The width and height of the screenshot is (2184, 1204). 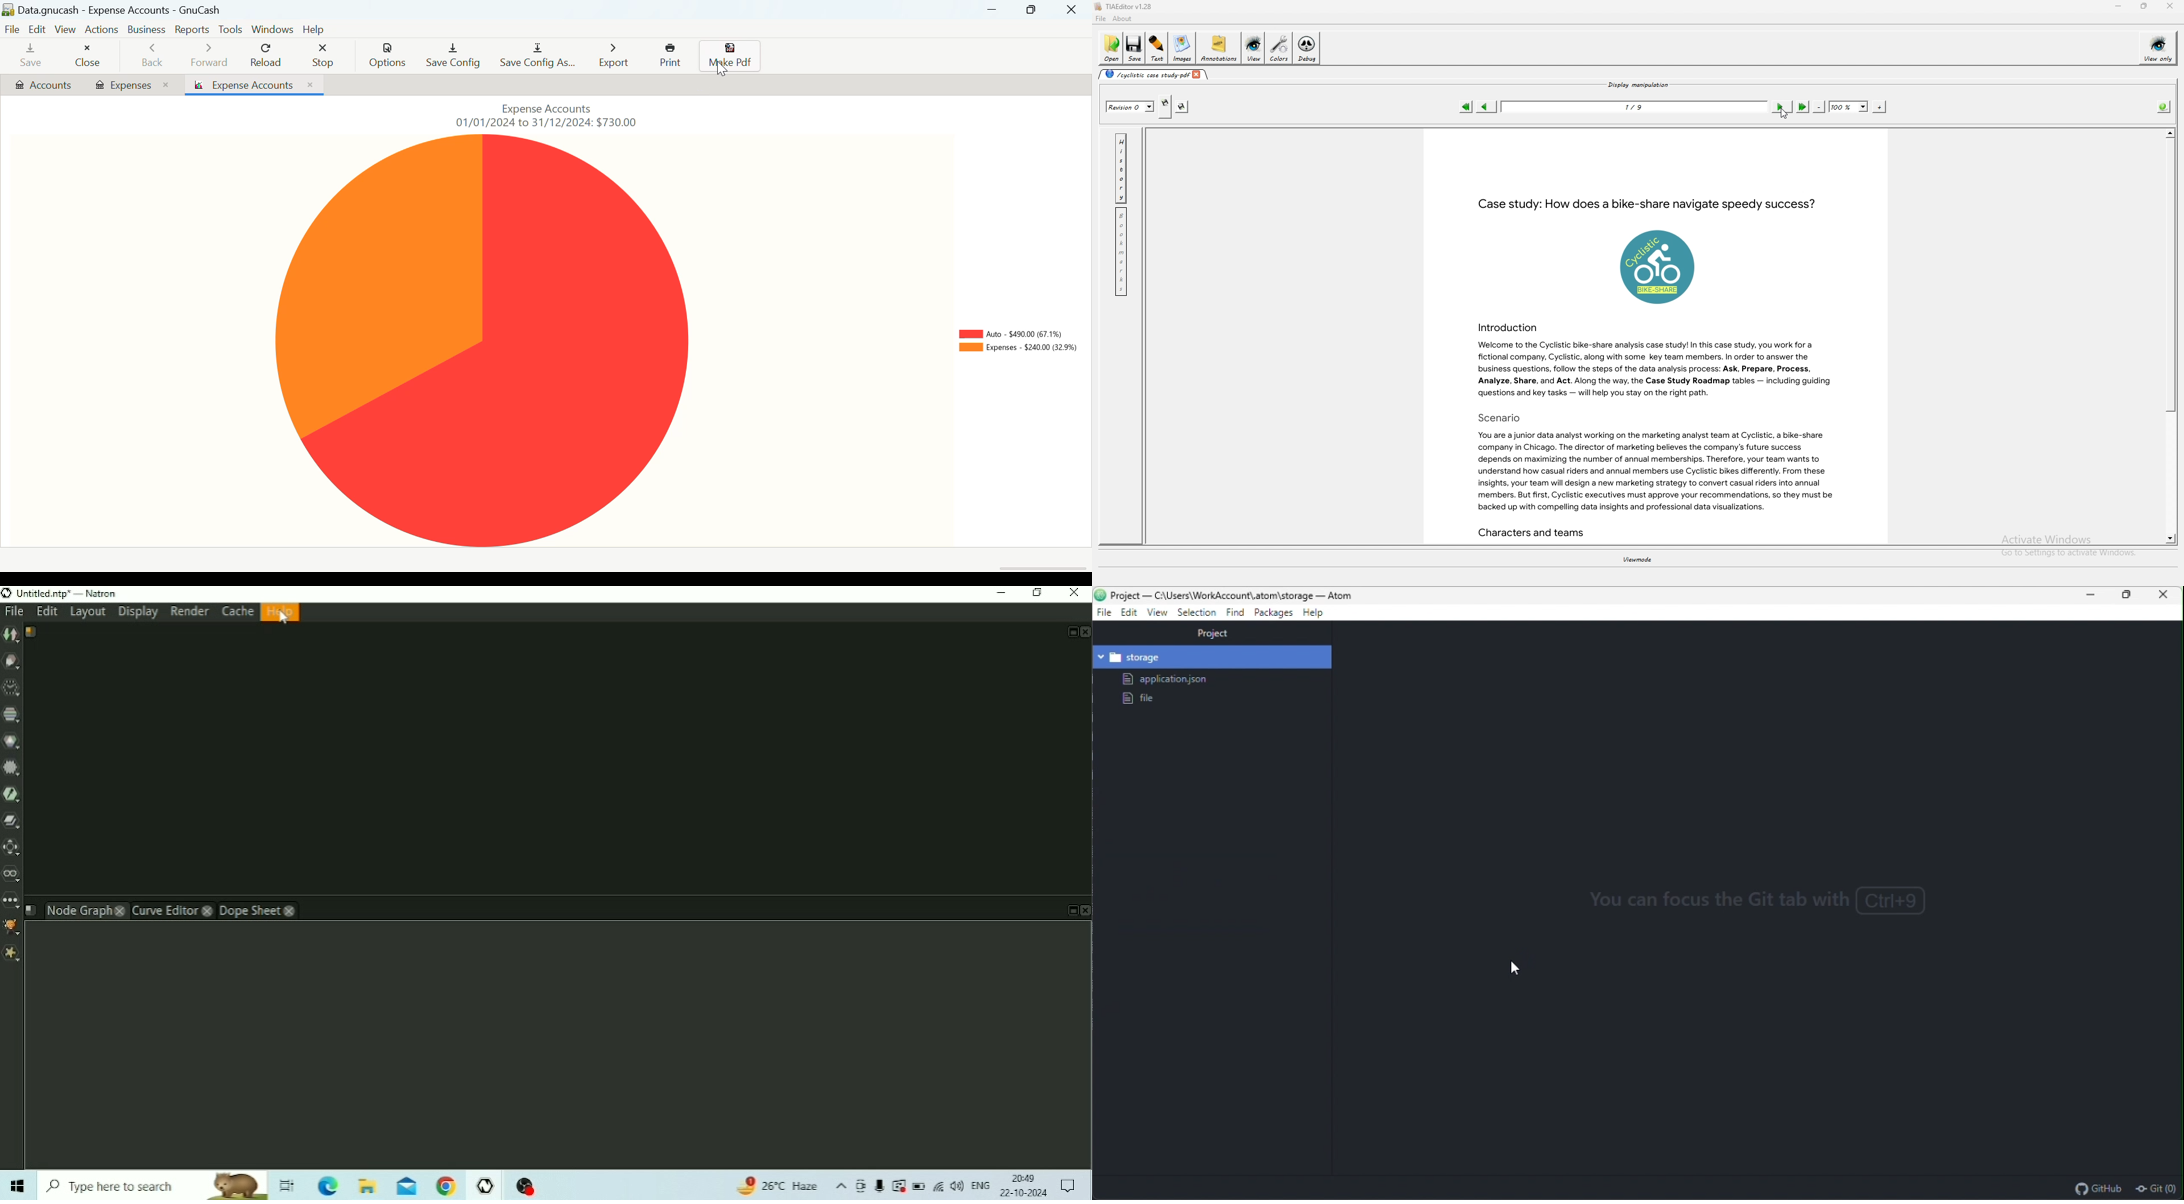 What do you see at coordinates (1137, 699) in the screenshot?
I see `file` at bounding box center [1137, 699].